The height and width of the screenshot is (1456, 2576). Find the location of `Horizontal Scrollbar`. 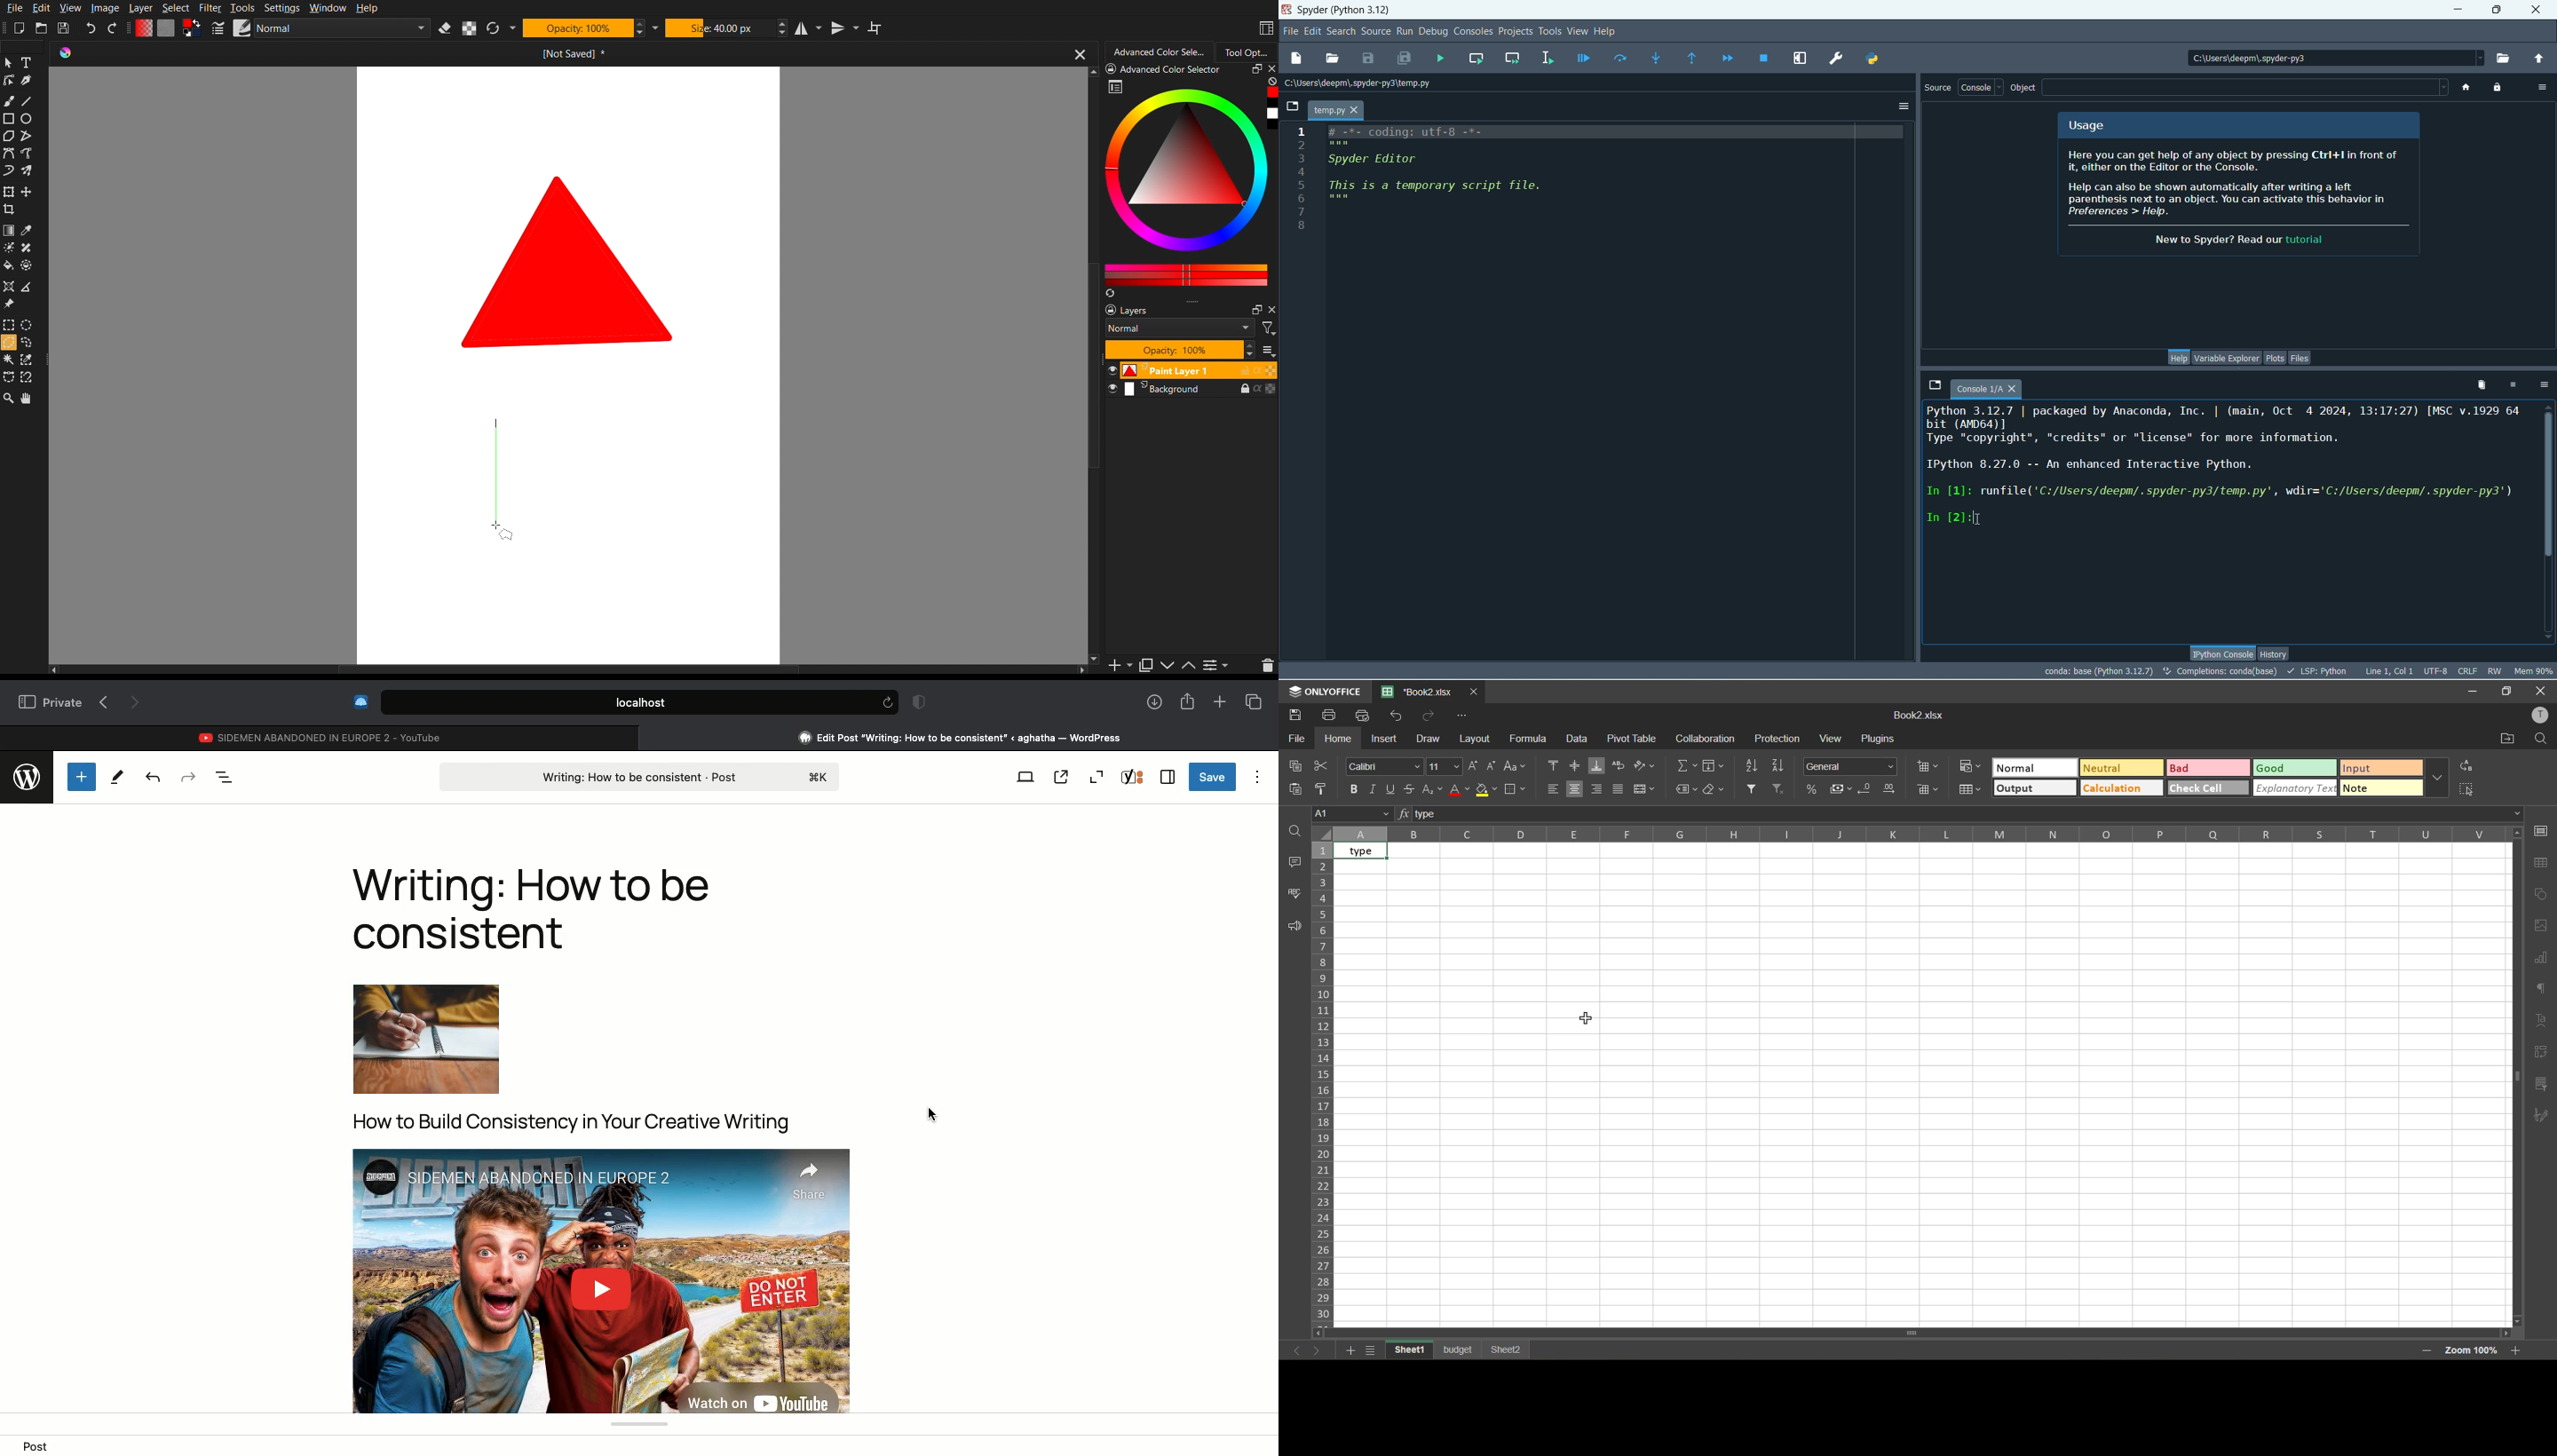

Horizontal Scrollbar is located at coordinates (563, 668).